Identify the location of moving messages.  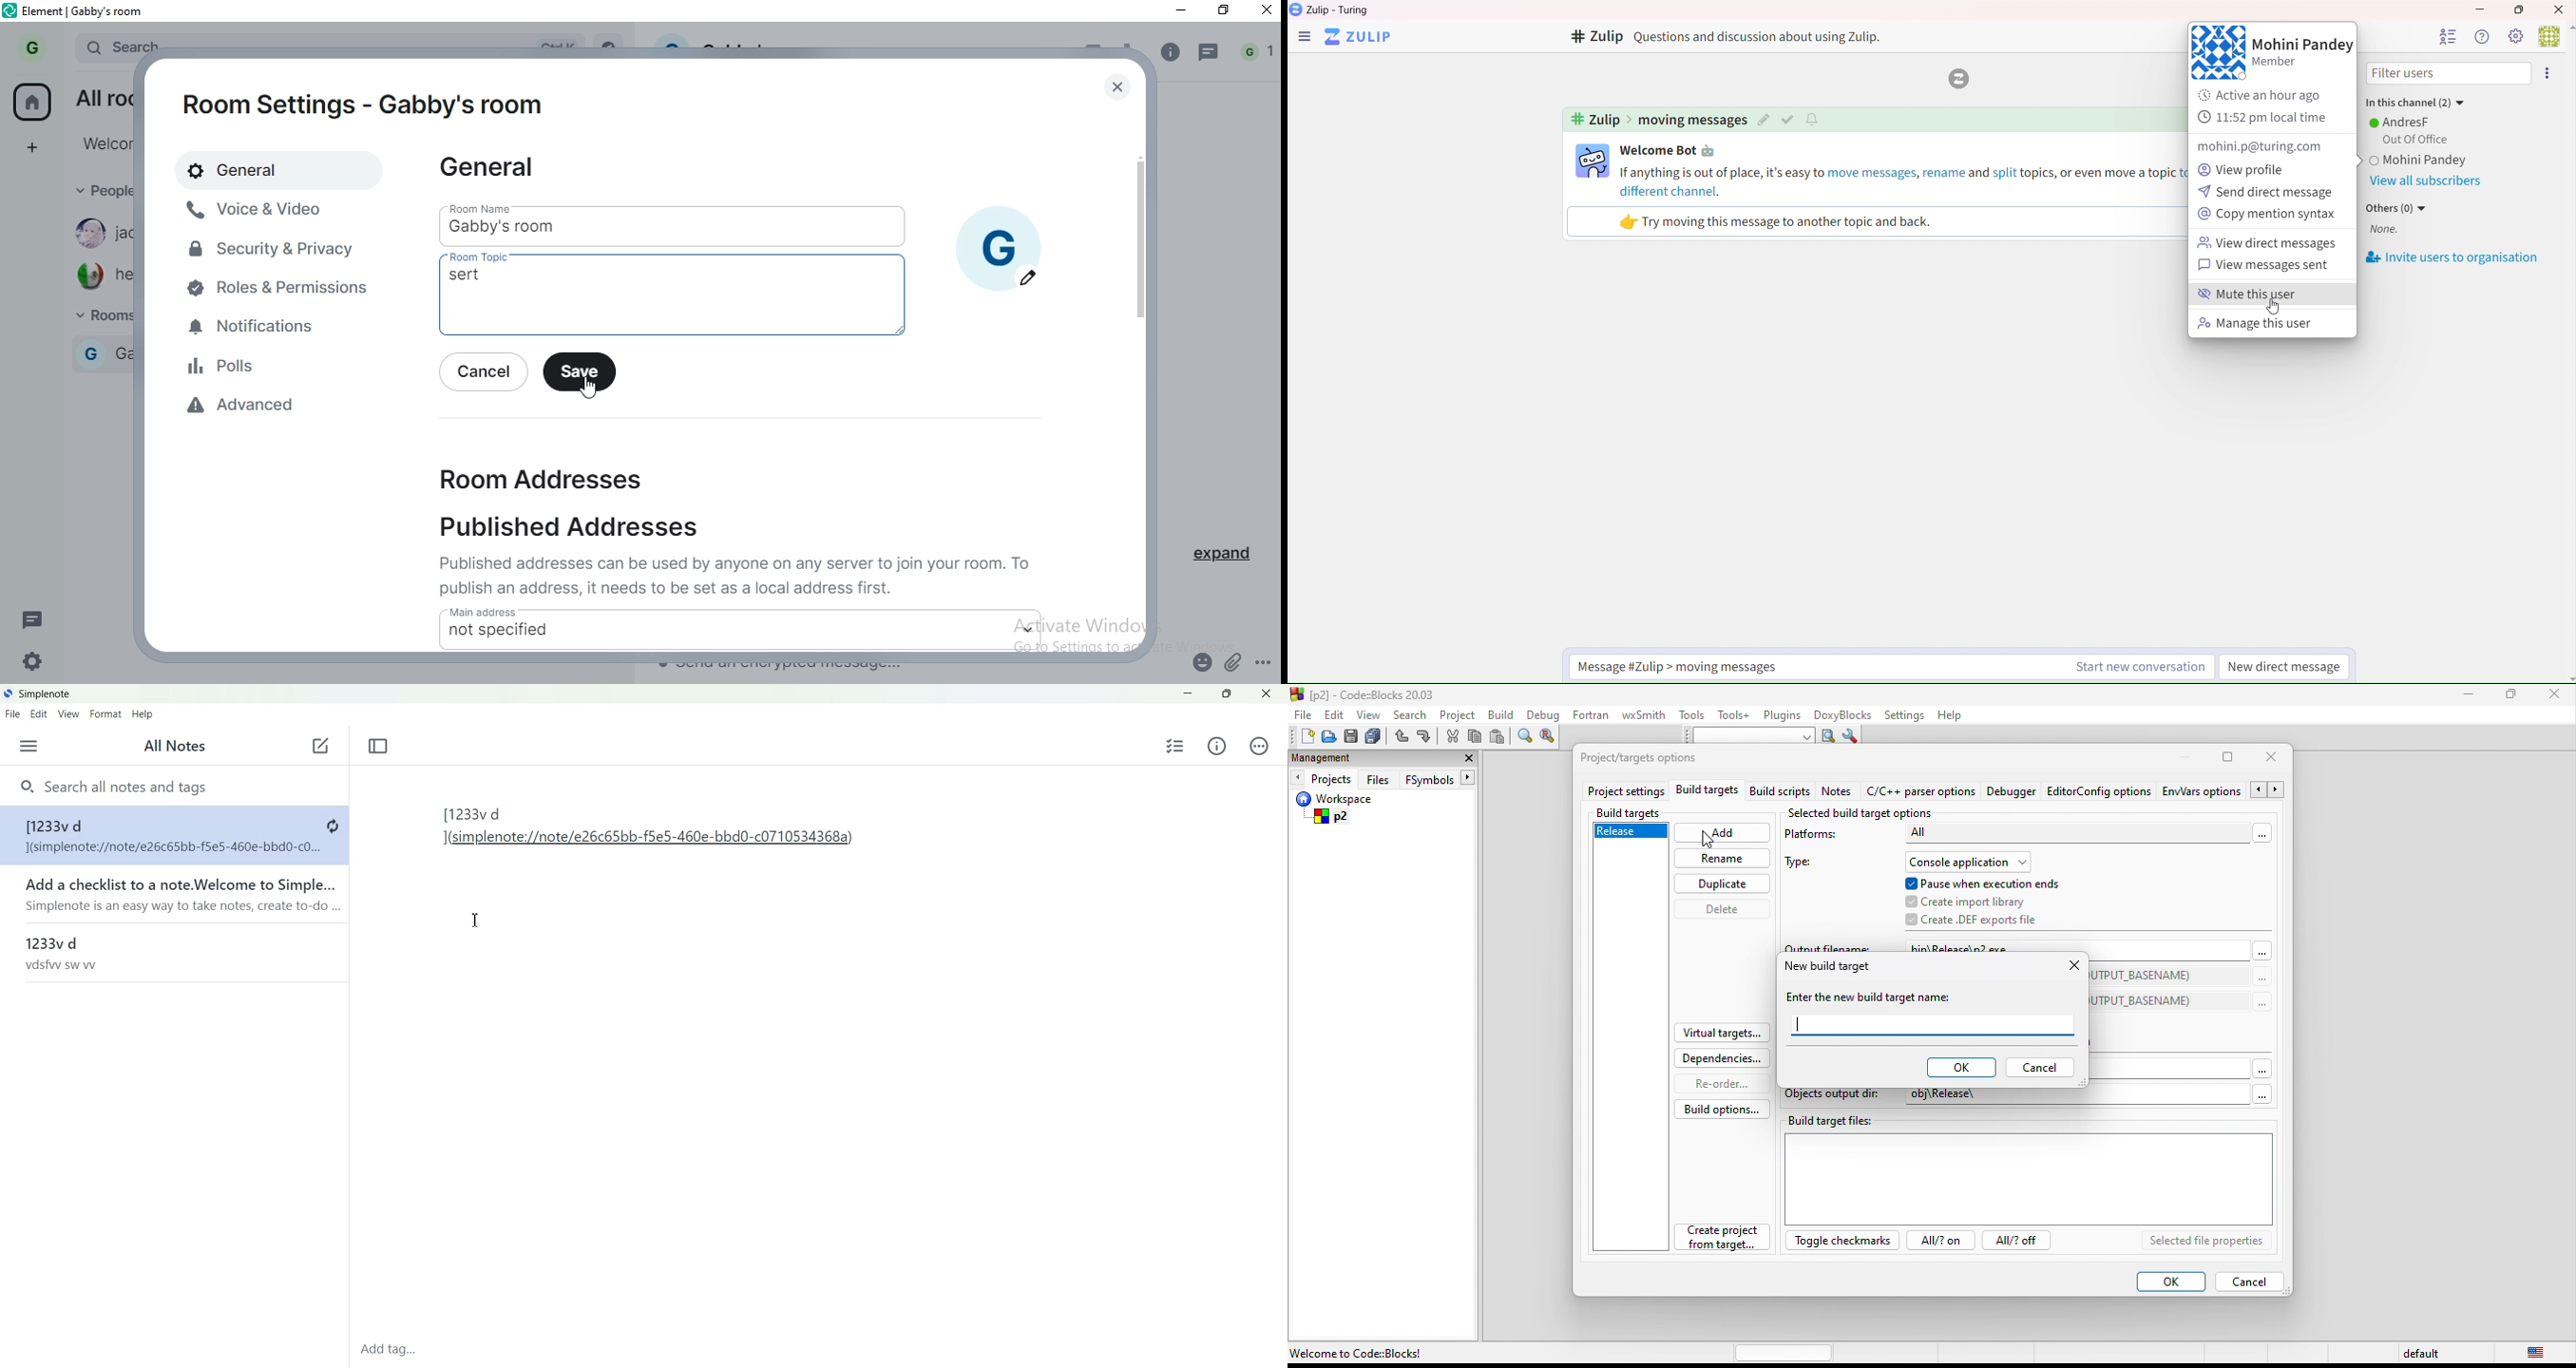
(1692, 120).